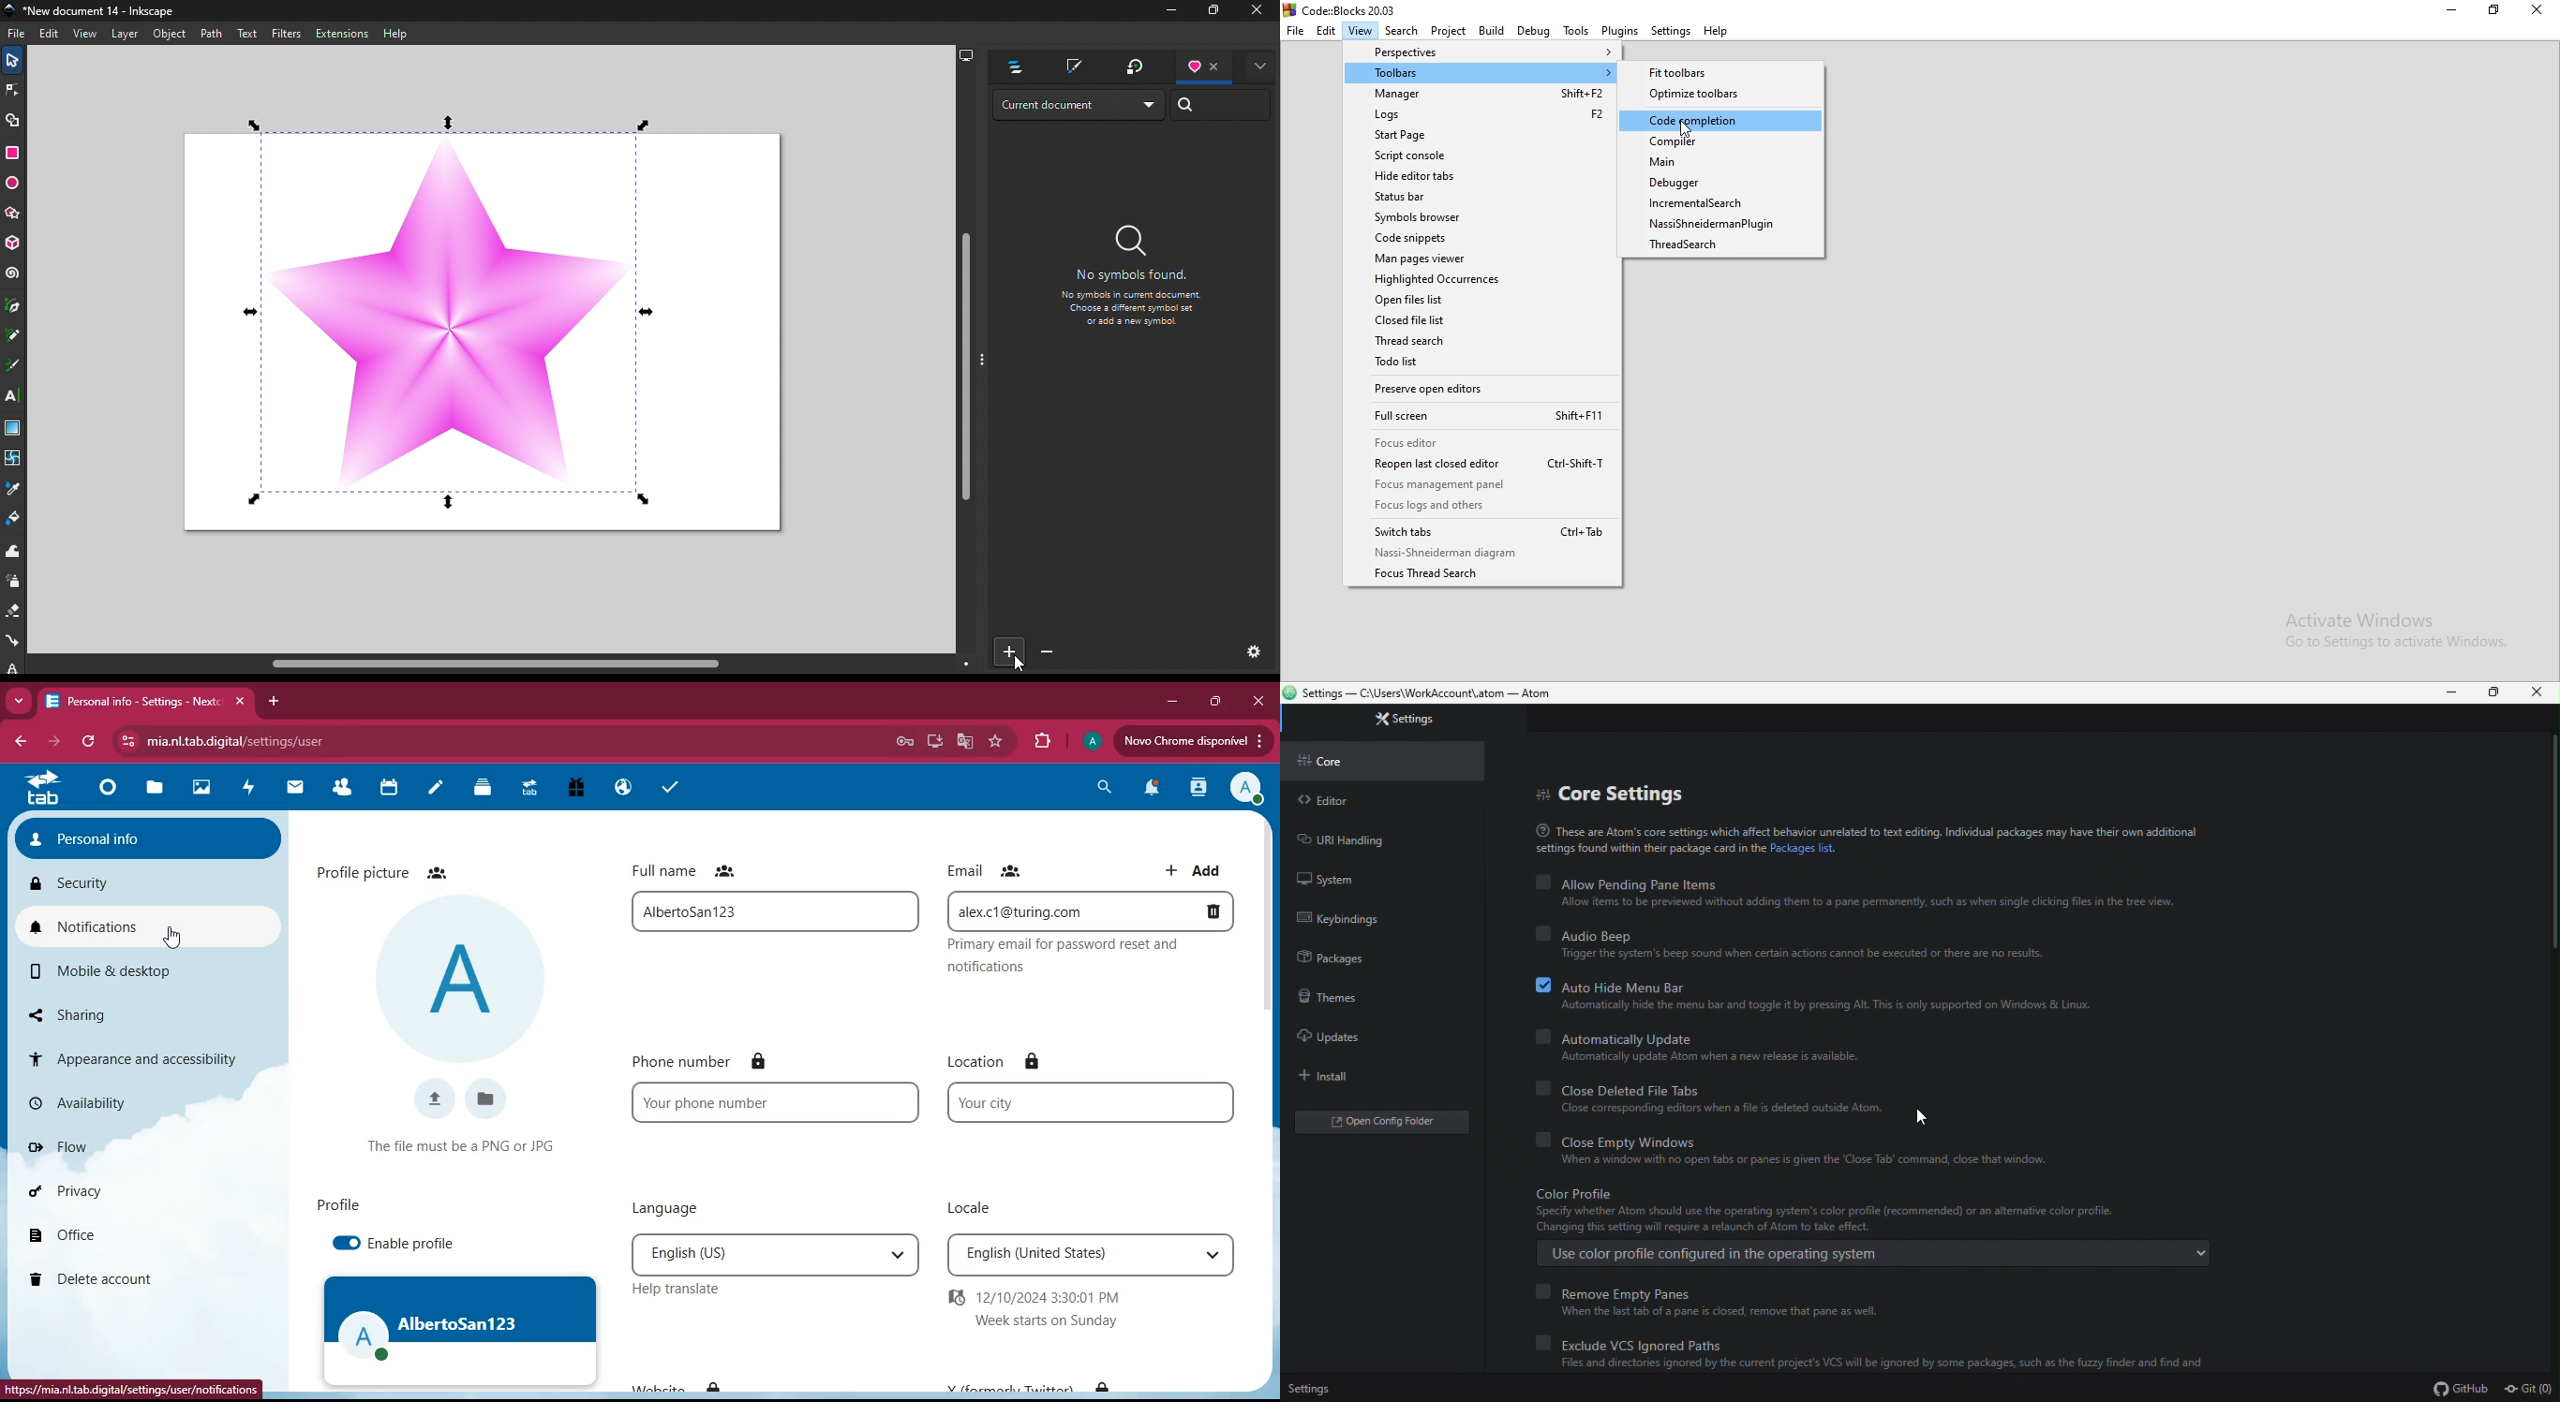 The width and height of the screenshot is (2576, 1428). What do you see at coordinates (14, 396) in the screenshot?
I see `Text tool` at bounding box center [14, 396].